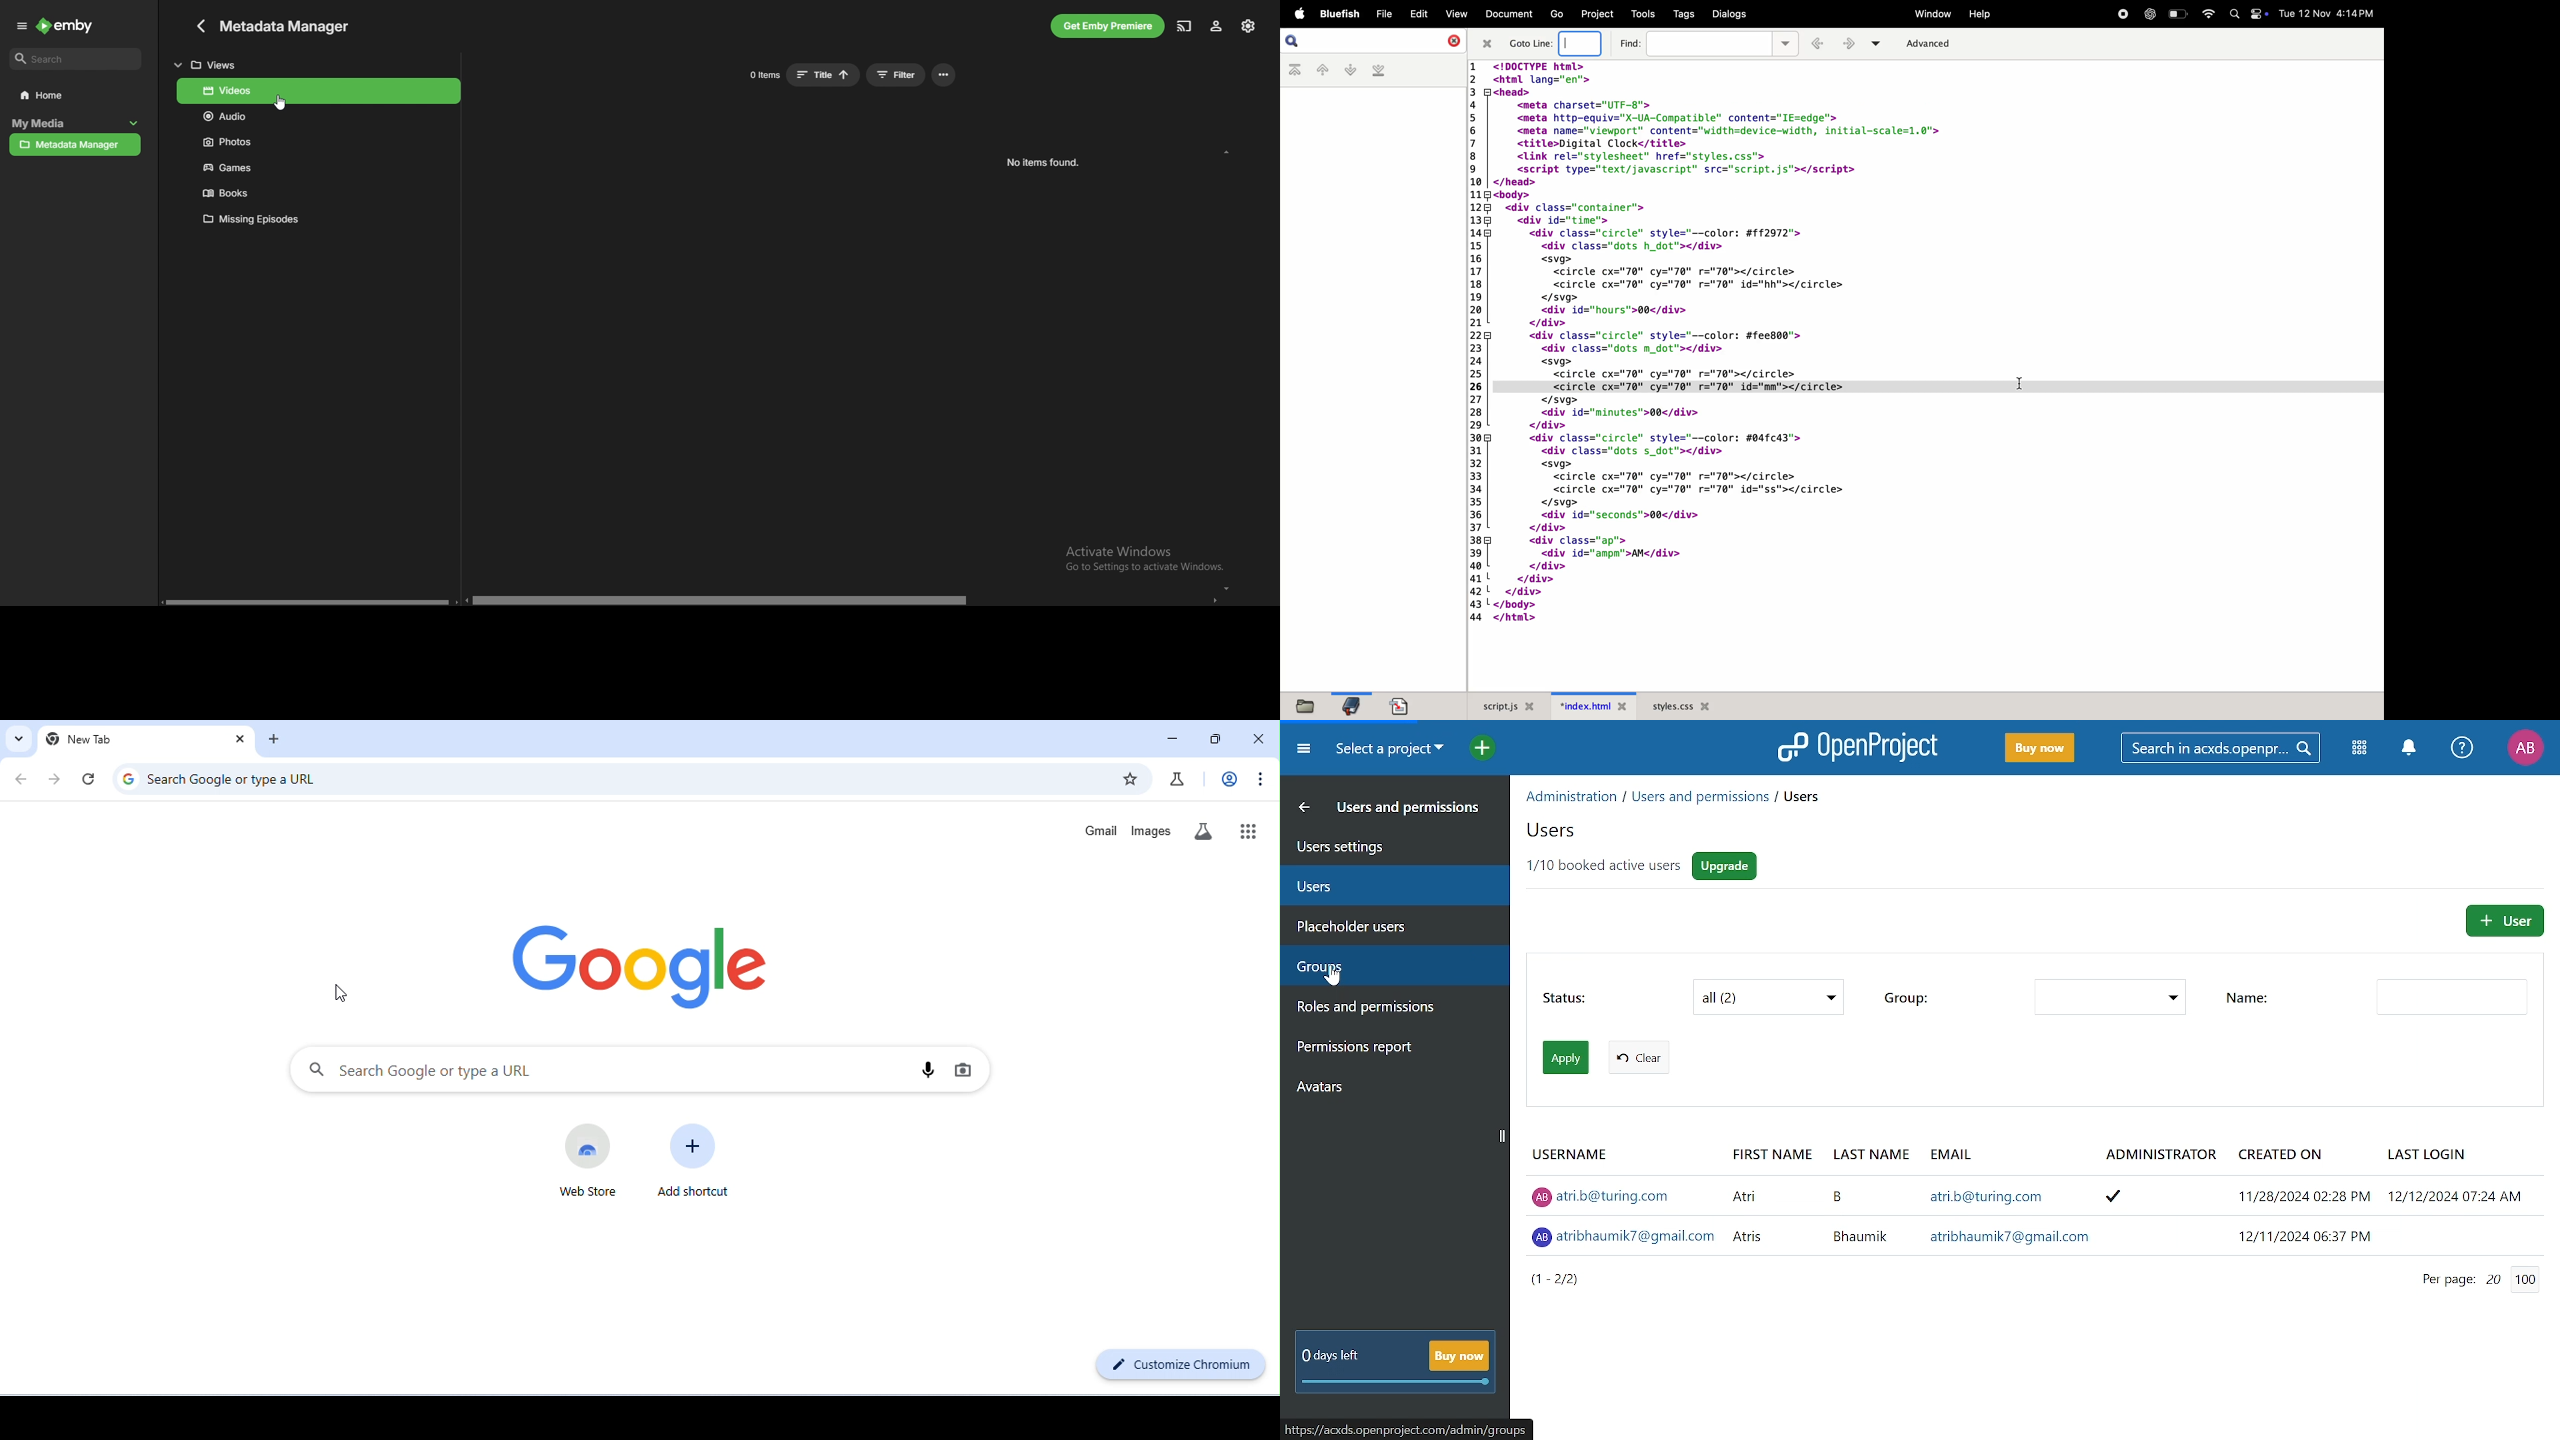 This screenshot has width=2576, height=1456. I want to click on per page, so click(2438, 1281).